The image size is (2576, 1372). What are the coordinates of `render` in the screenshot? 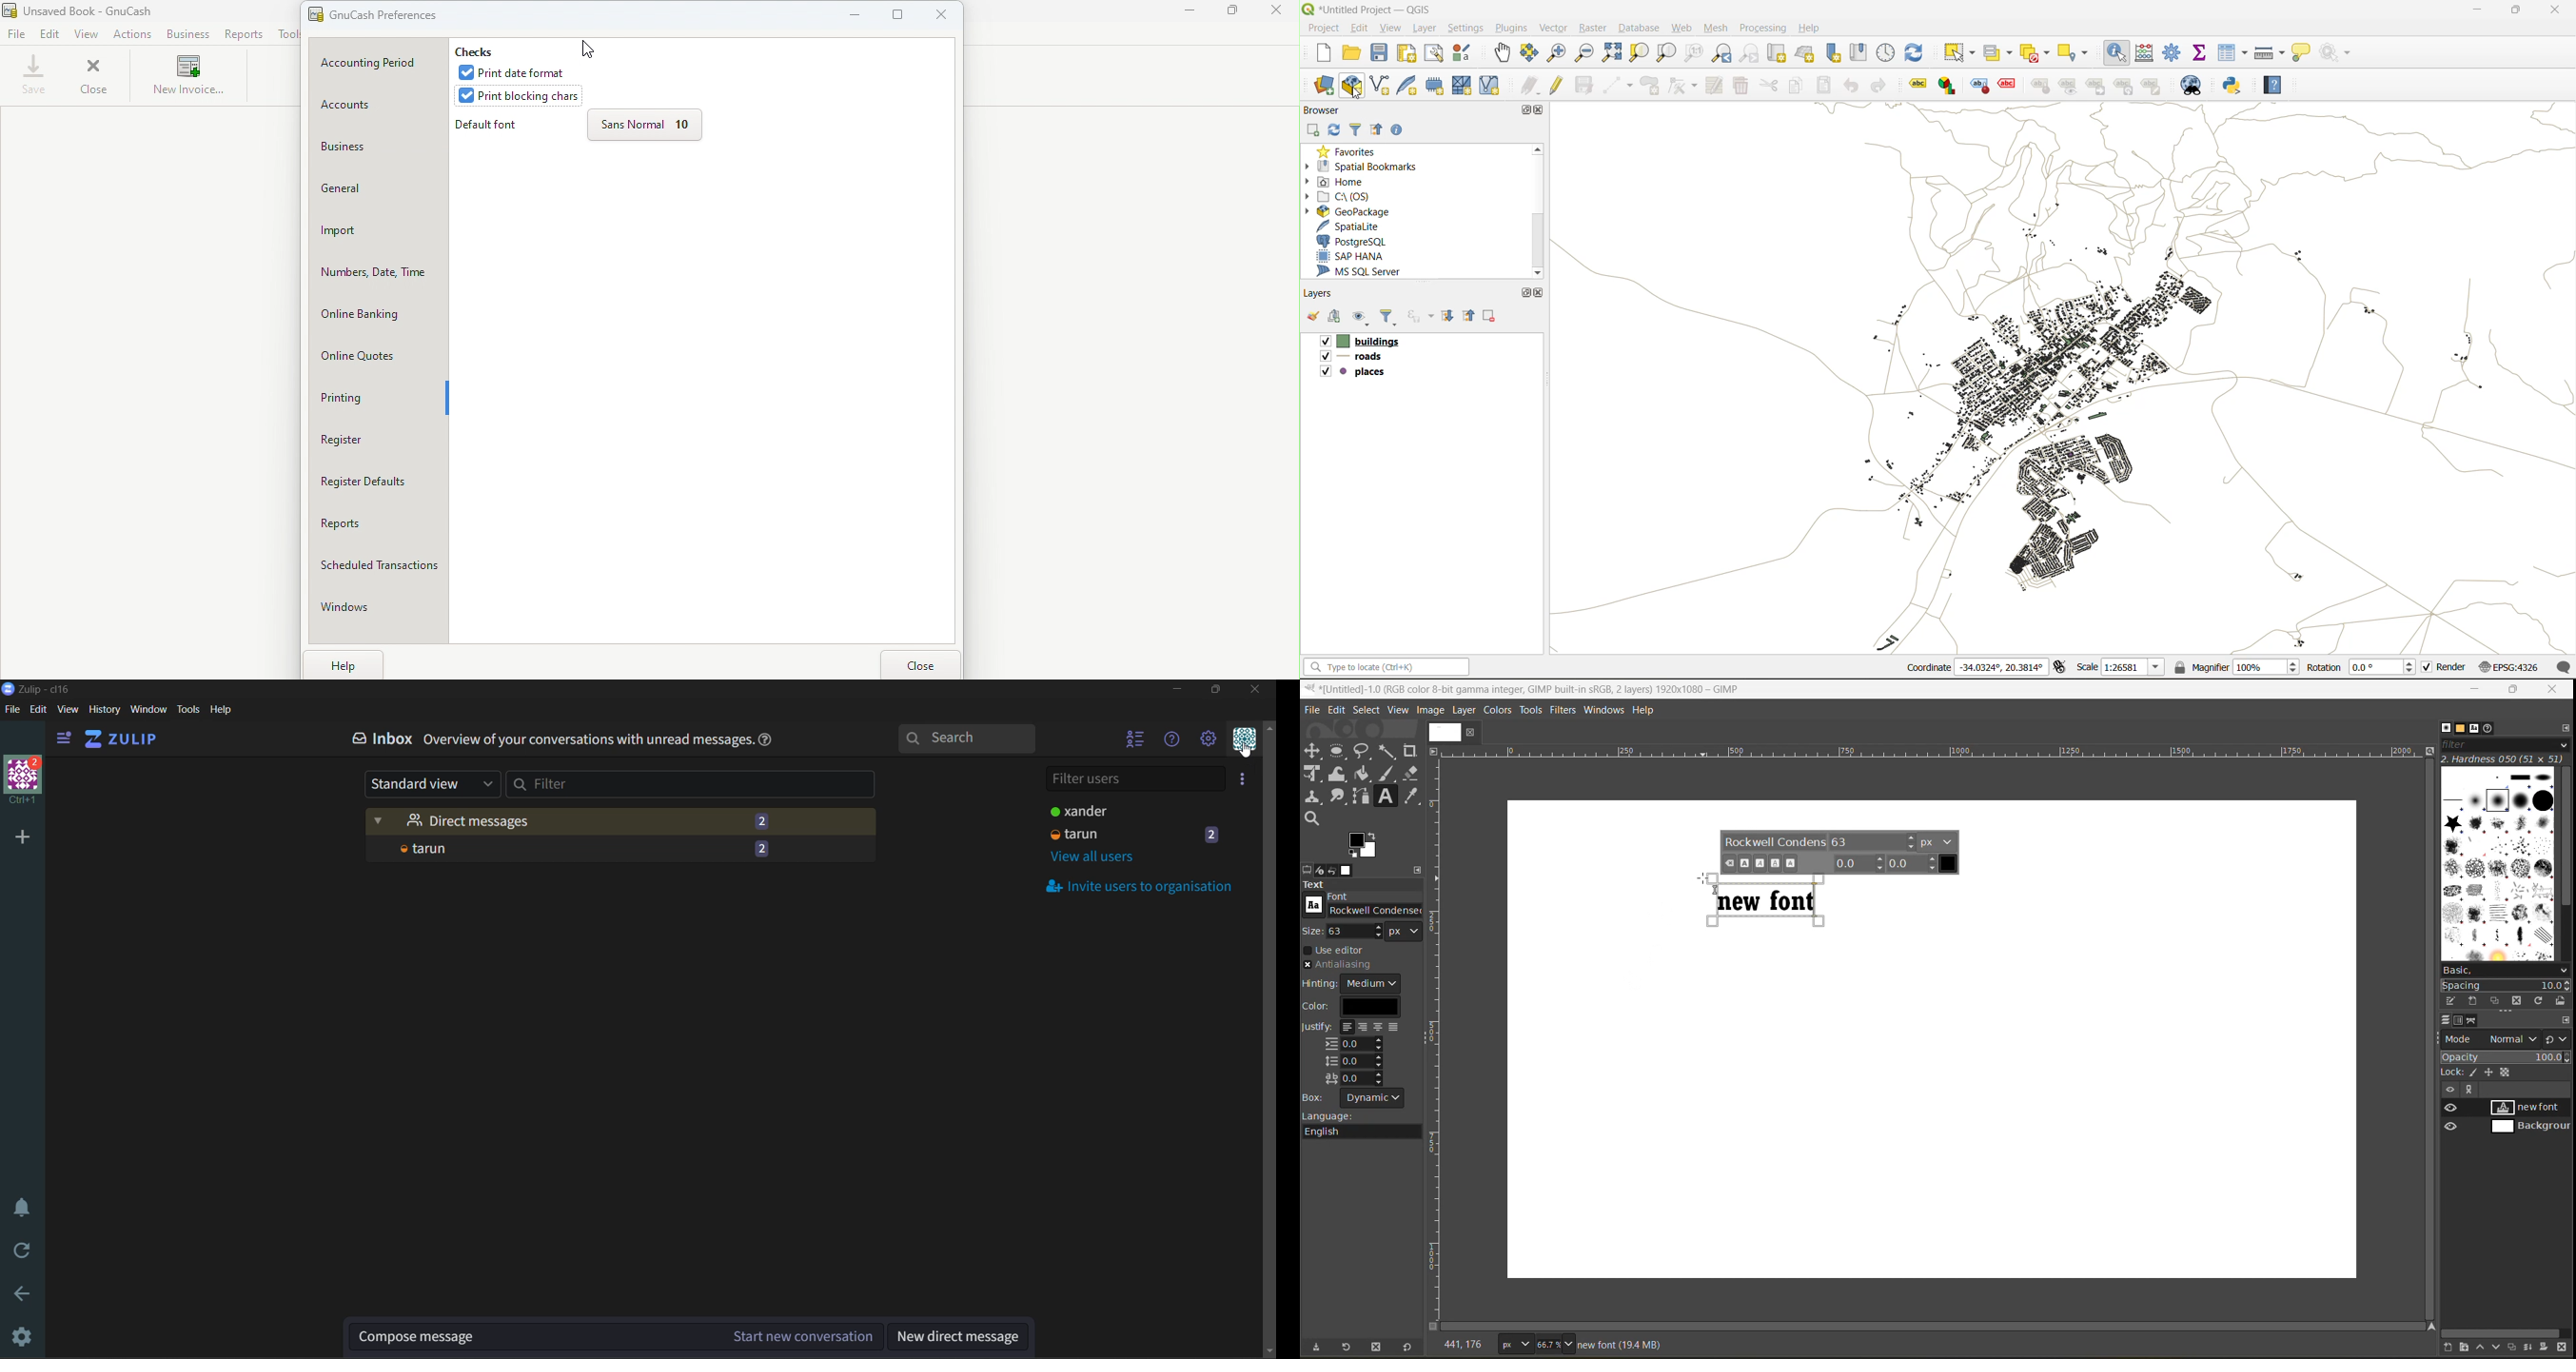 It's located at (2445, 670).